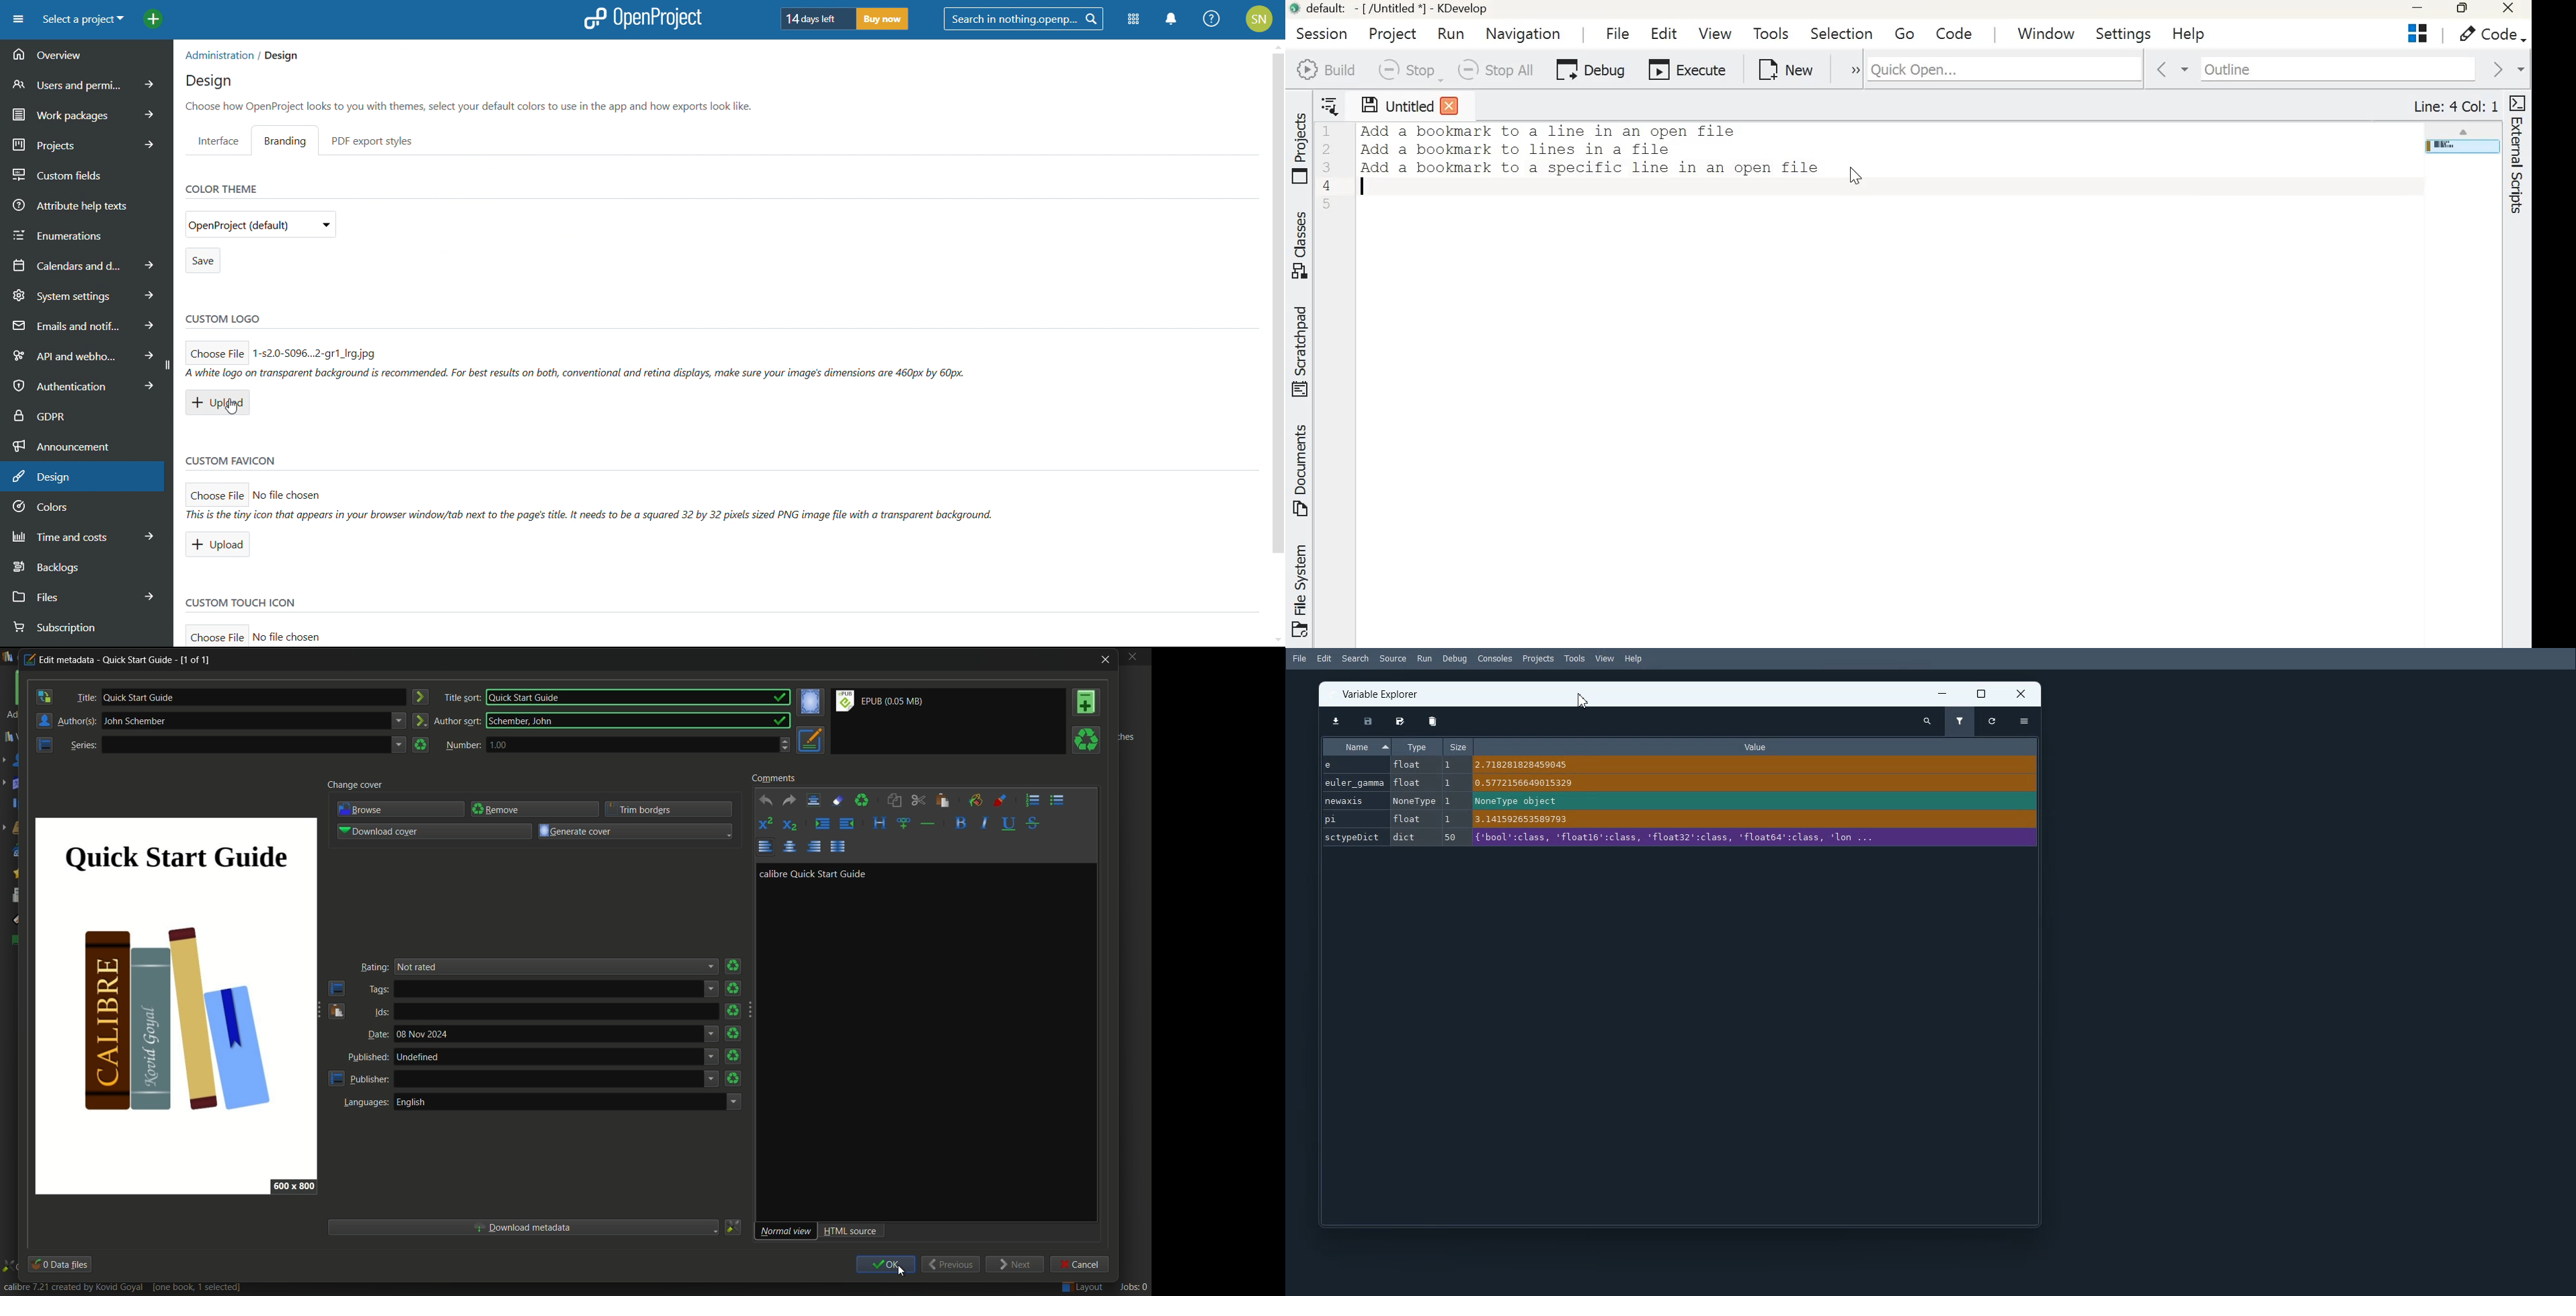 The width and height of the screenshot is (2576, 1316). I want to click on insert link or image, so click(906, 824).